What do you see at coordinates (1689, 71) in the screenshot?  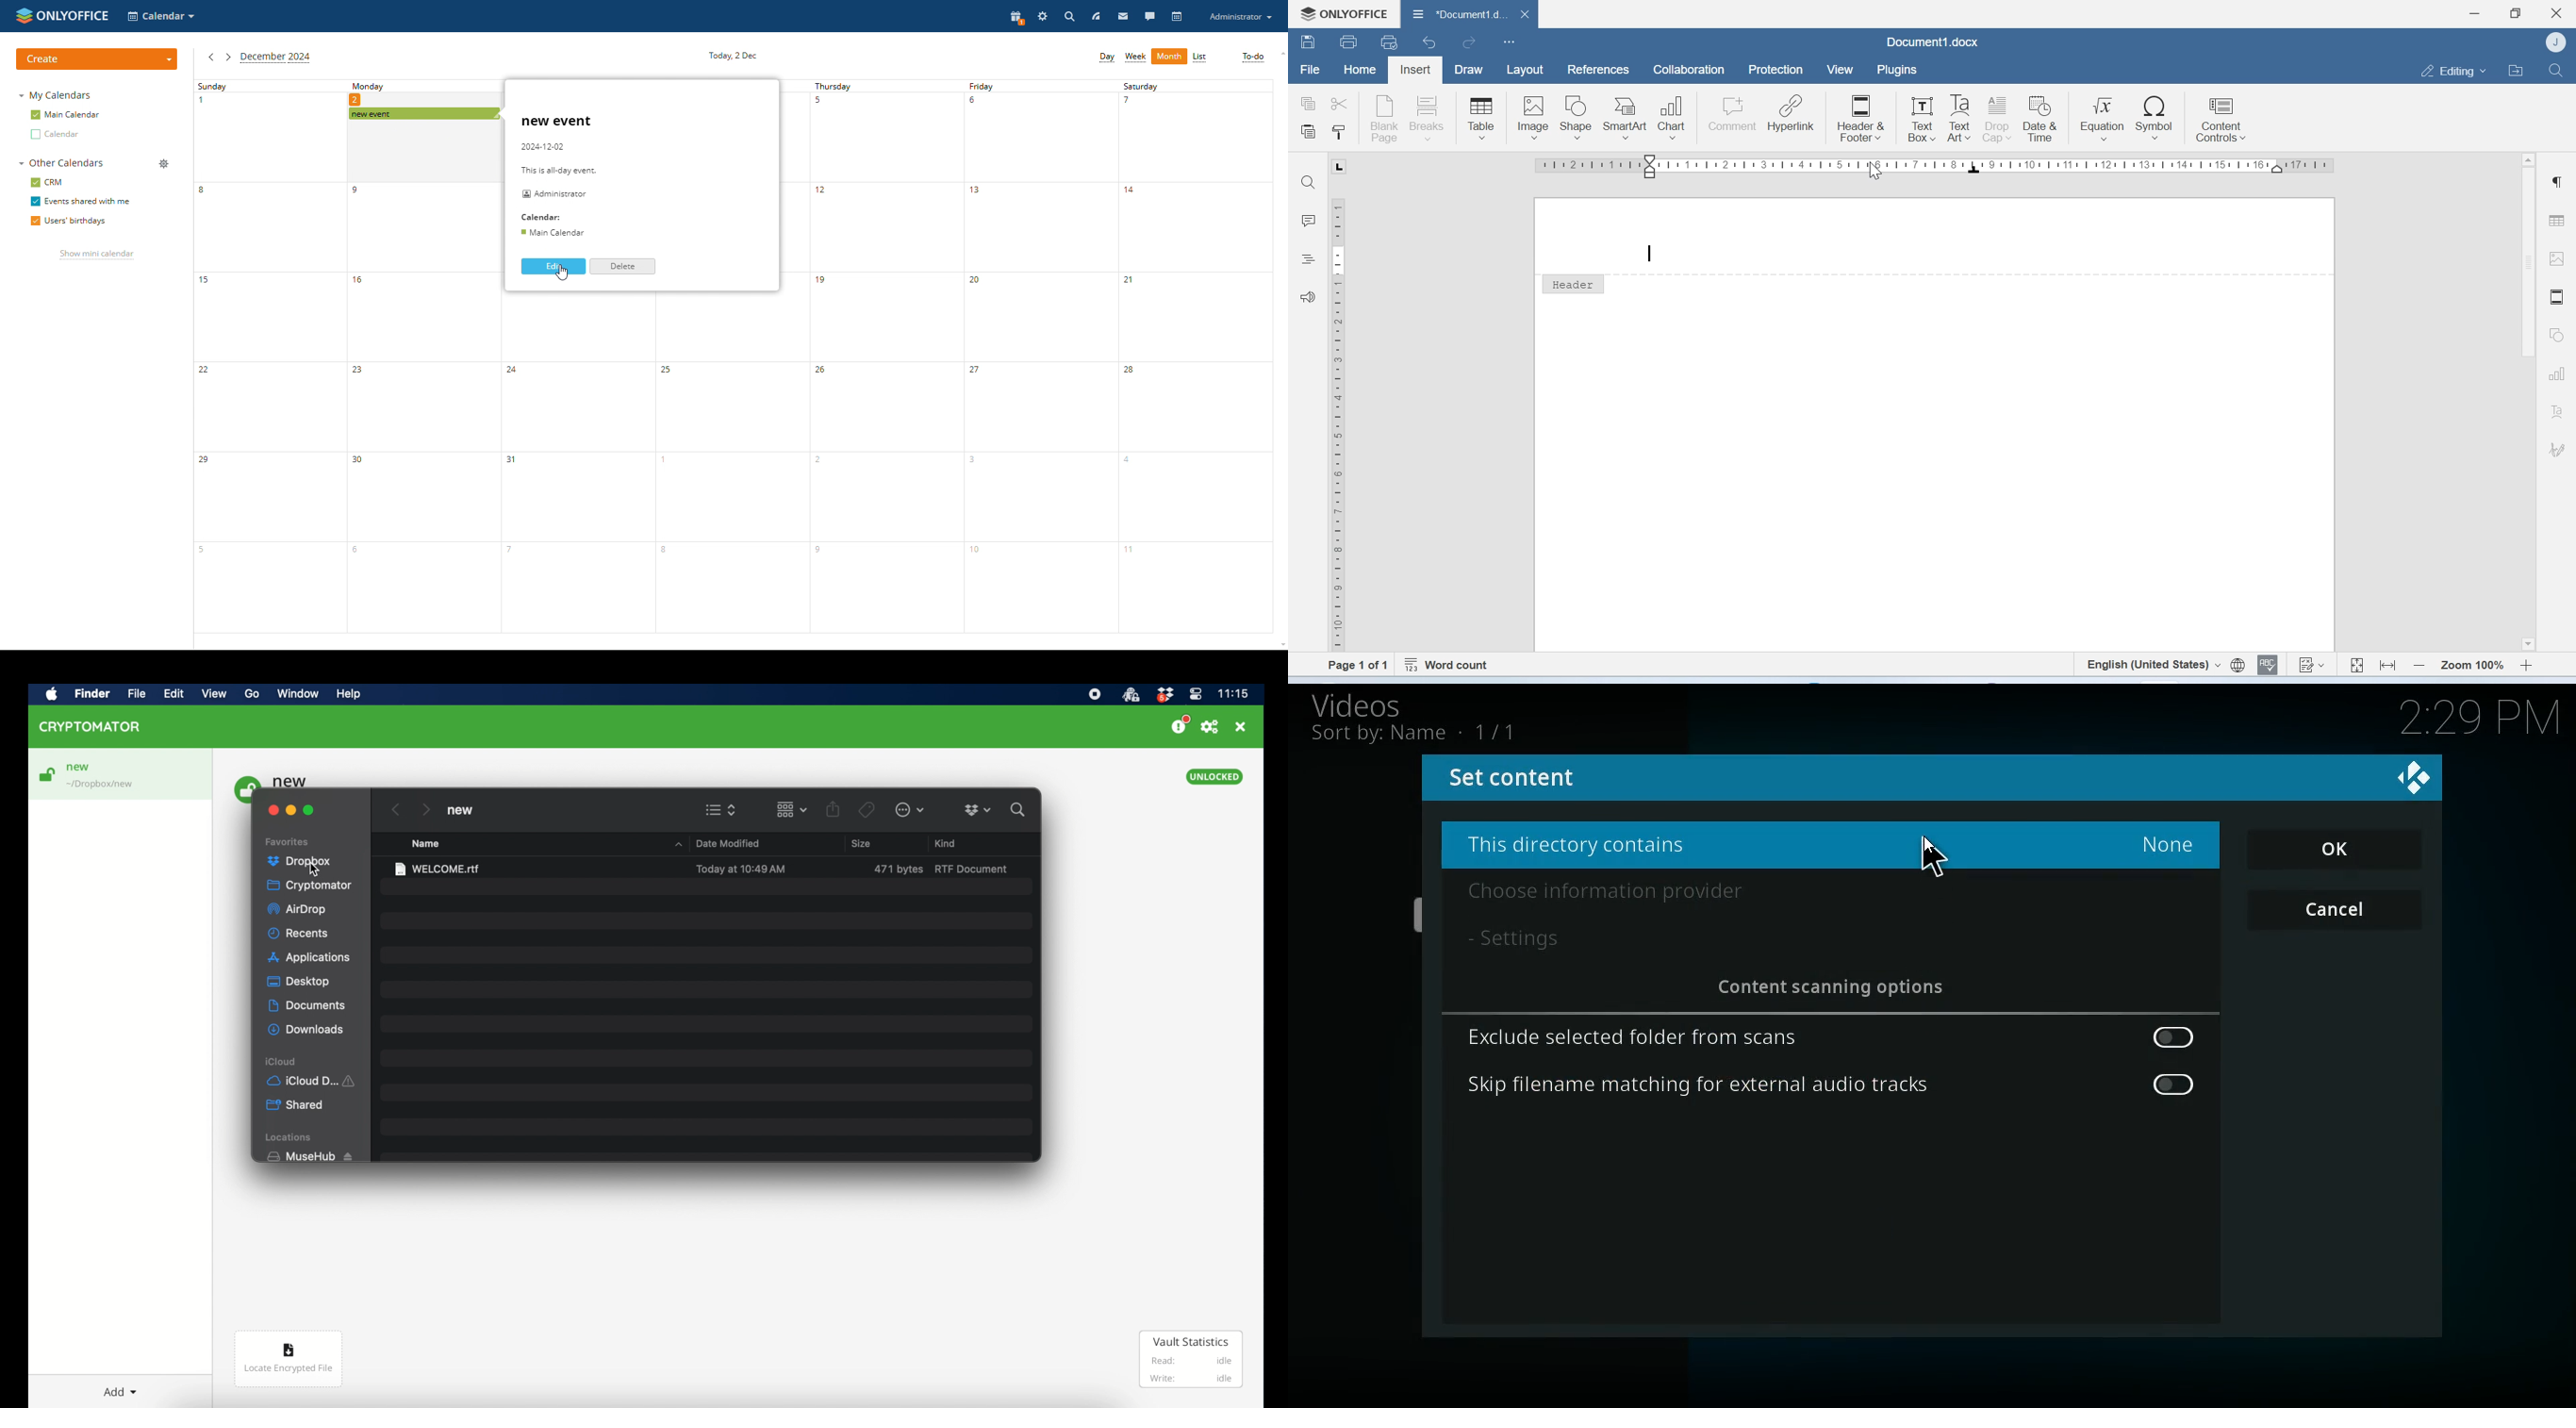 I see `Collaboration` at bounding box center [1689, 71].